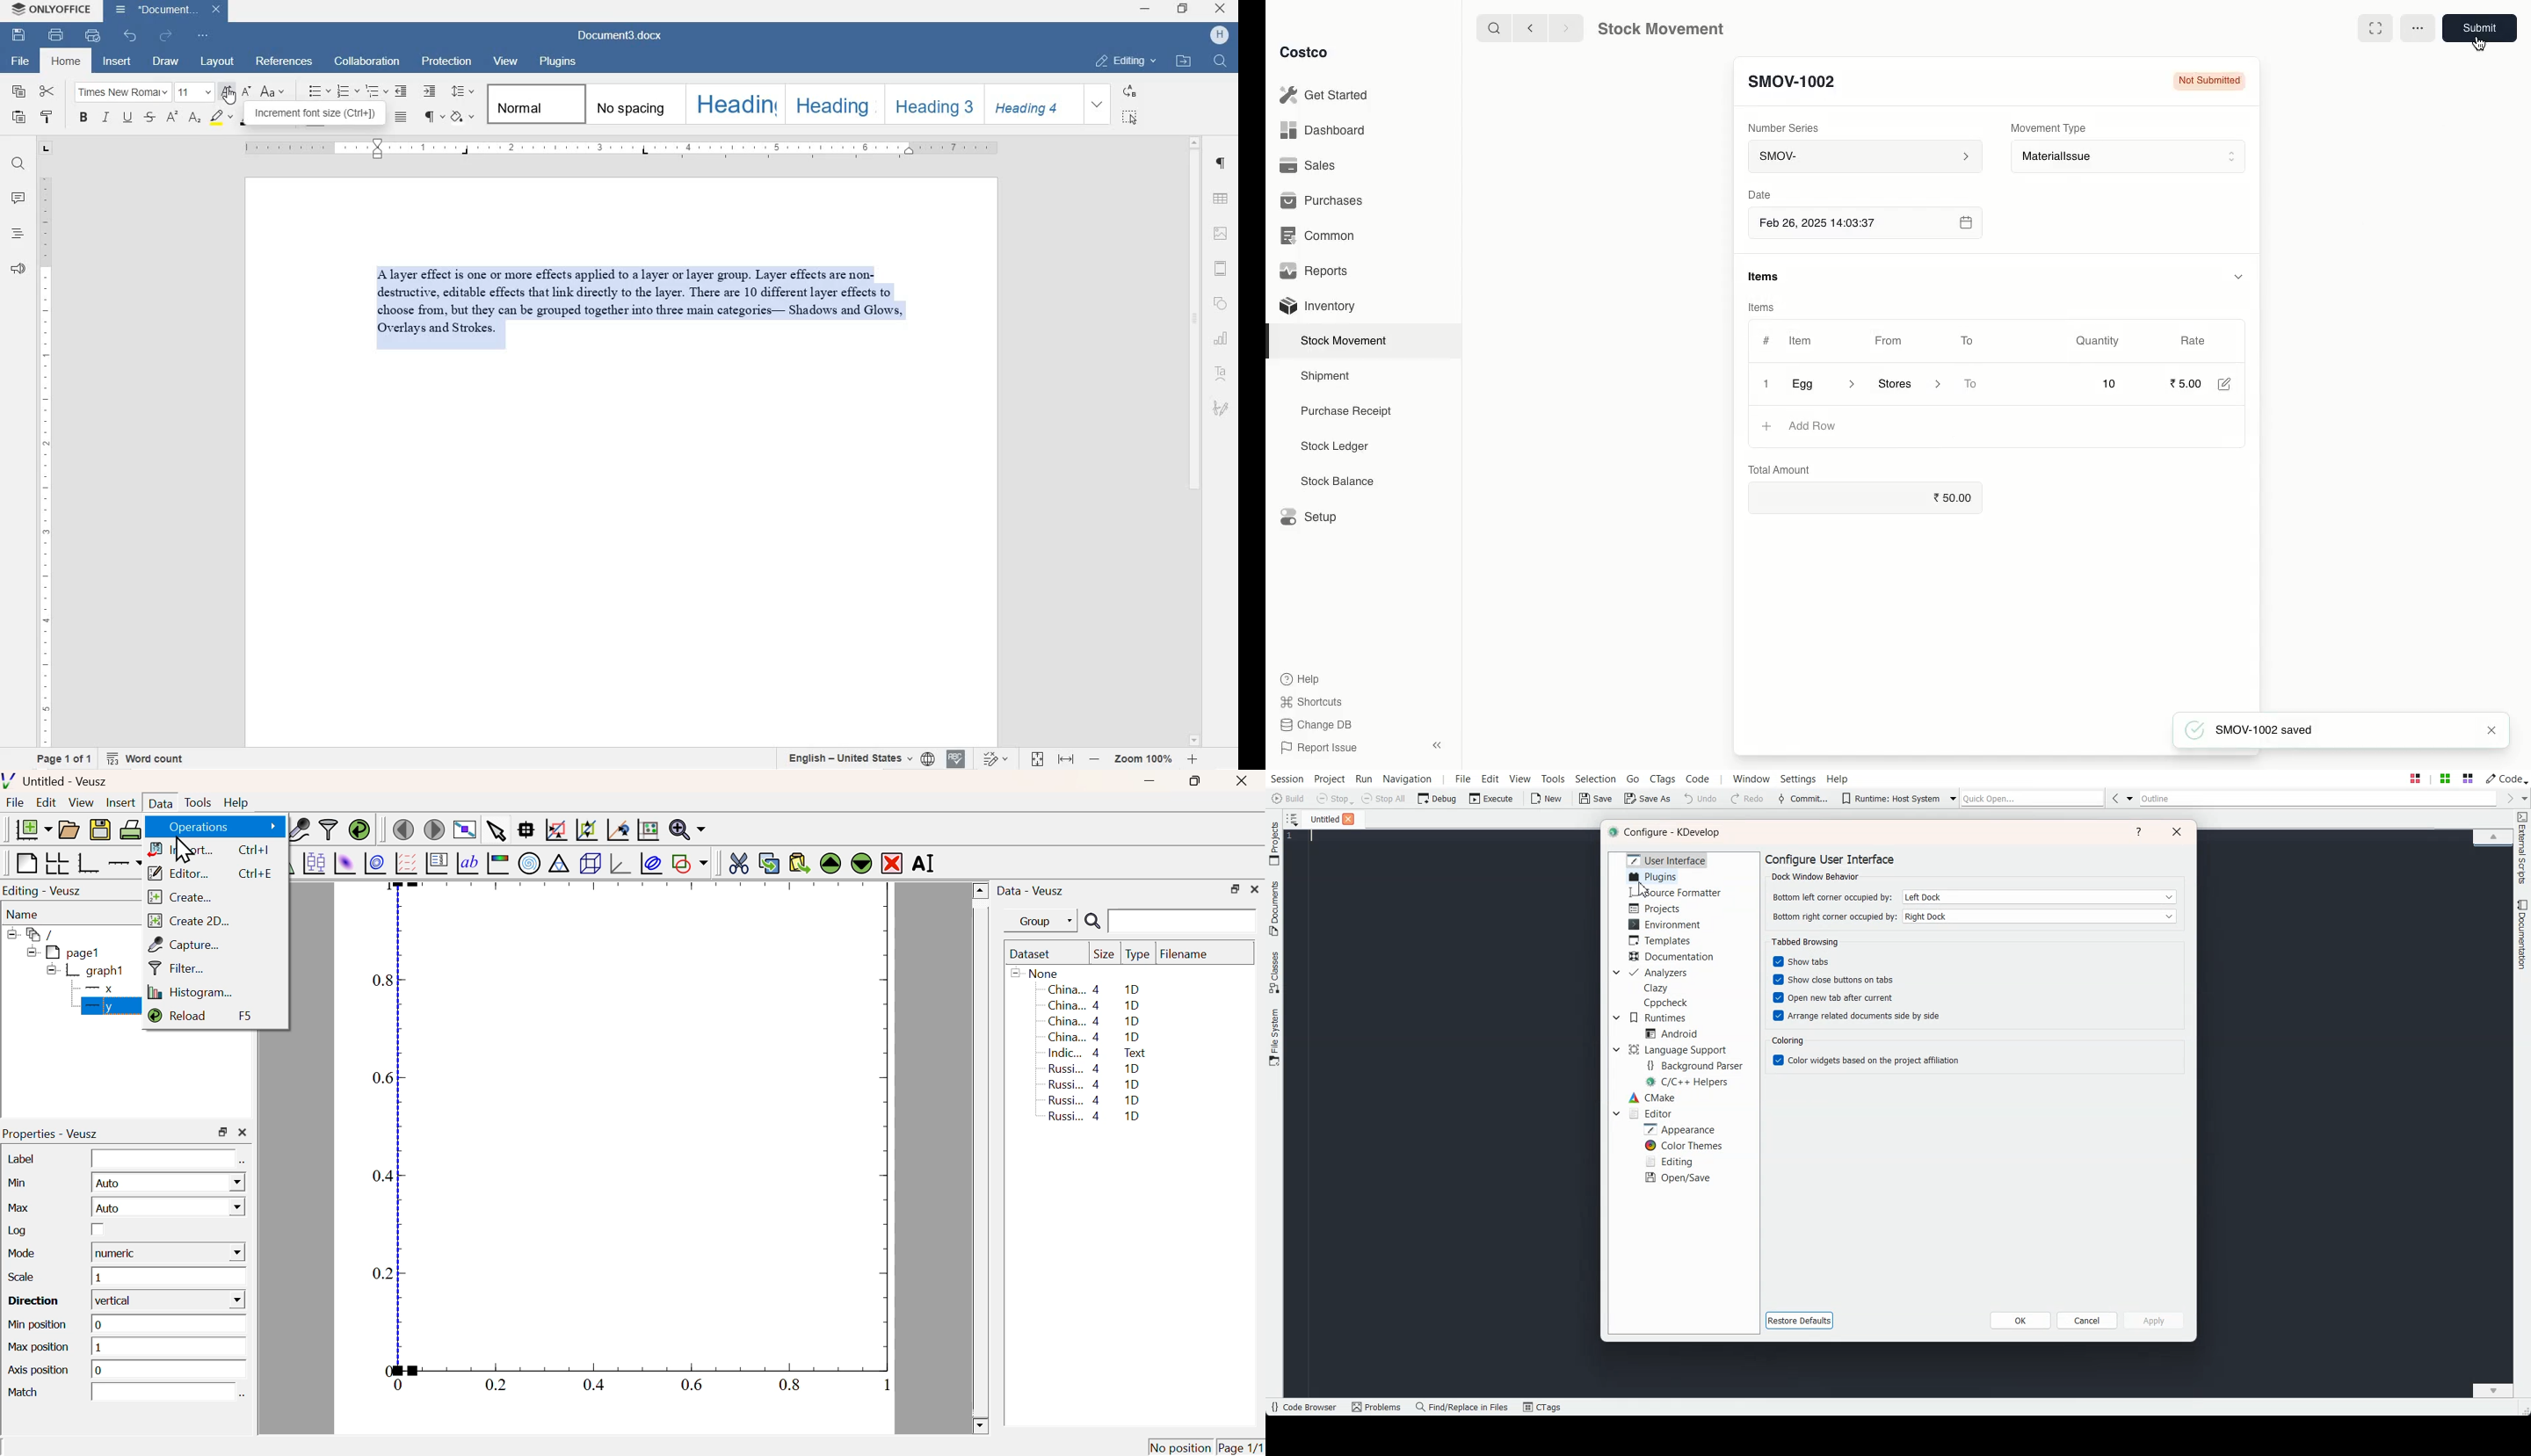  I want to click on Reload linked dataset, so click(359, 828).